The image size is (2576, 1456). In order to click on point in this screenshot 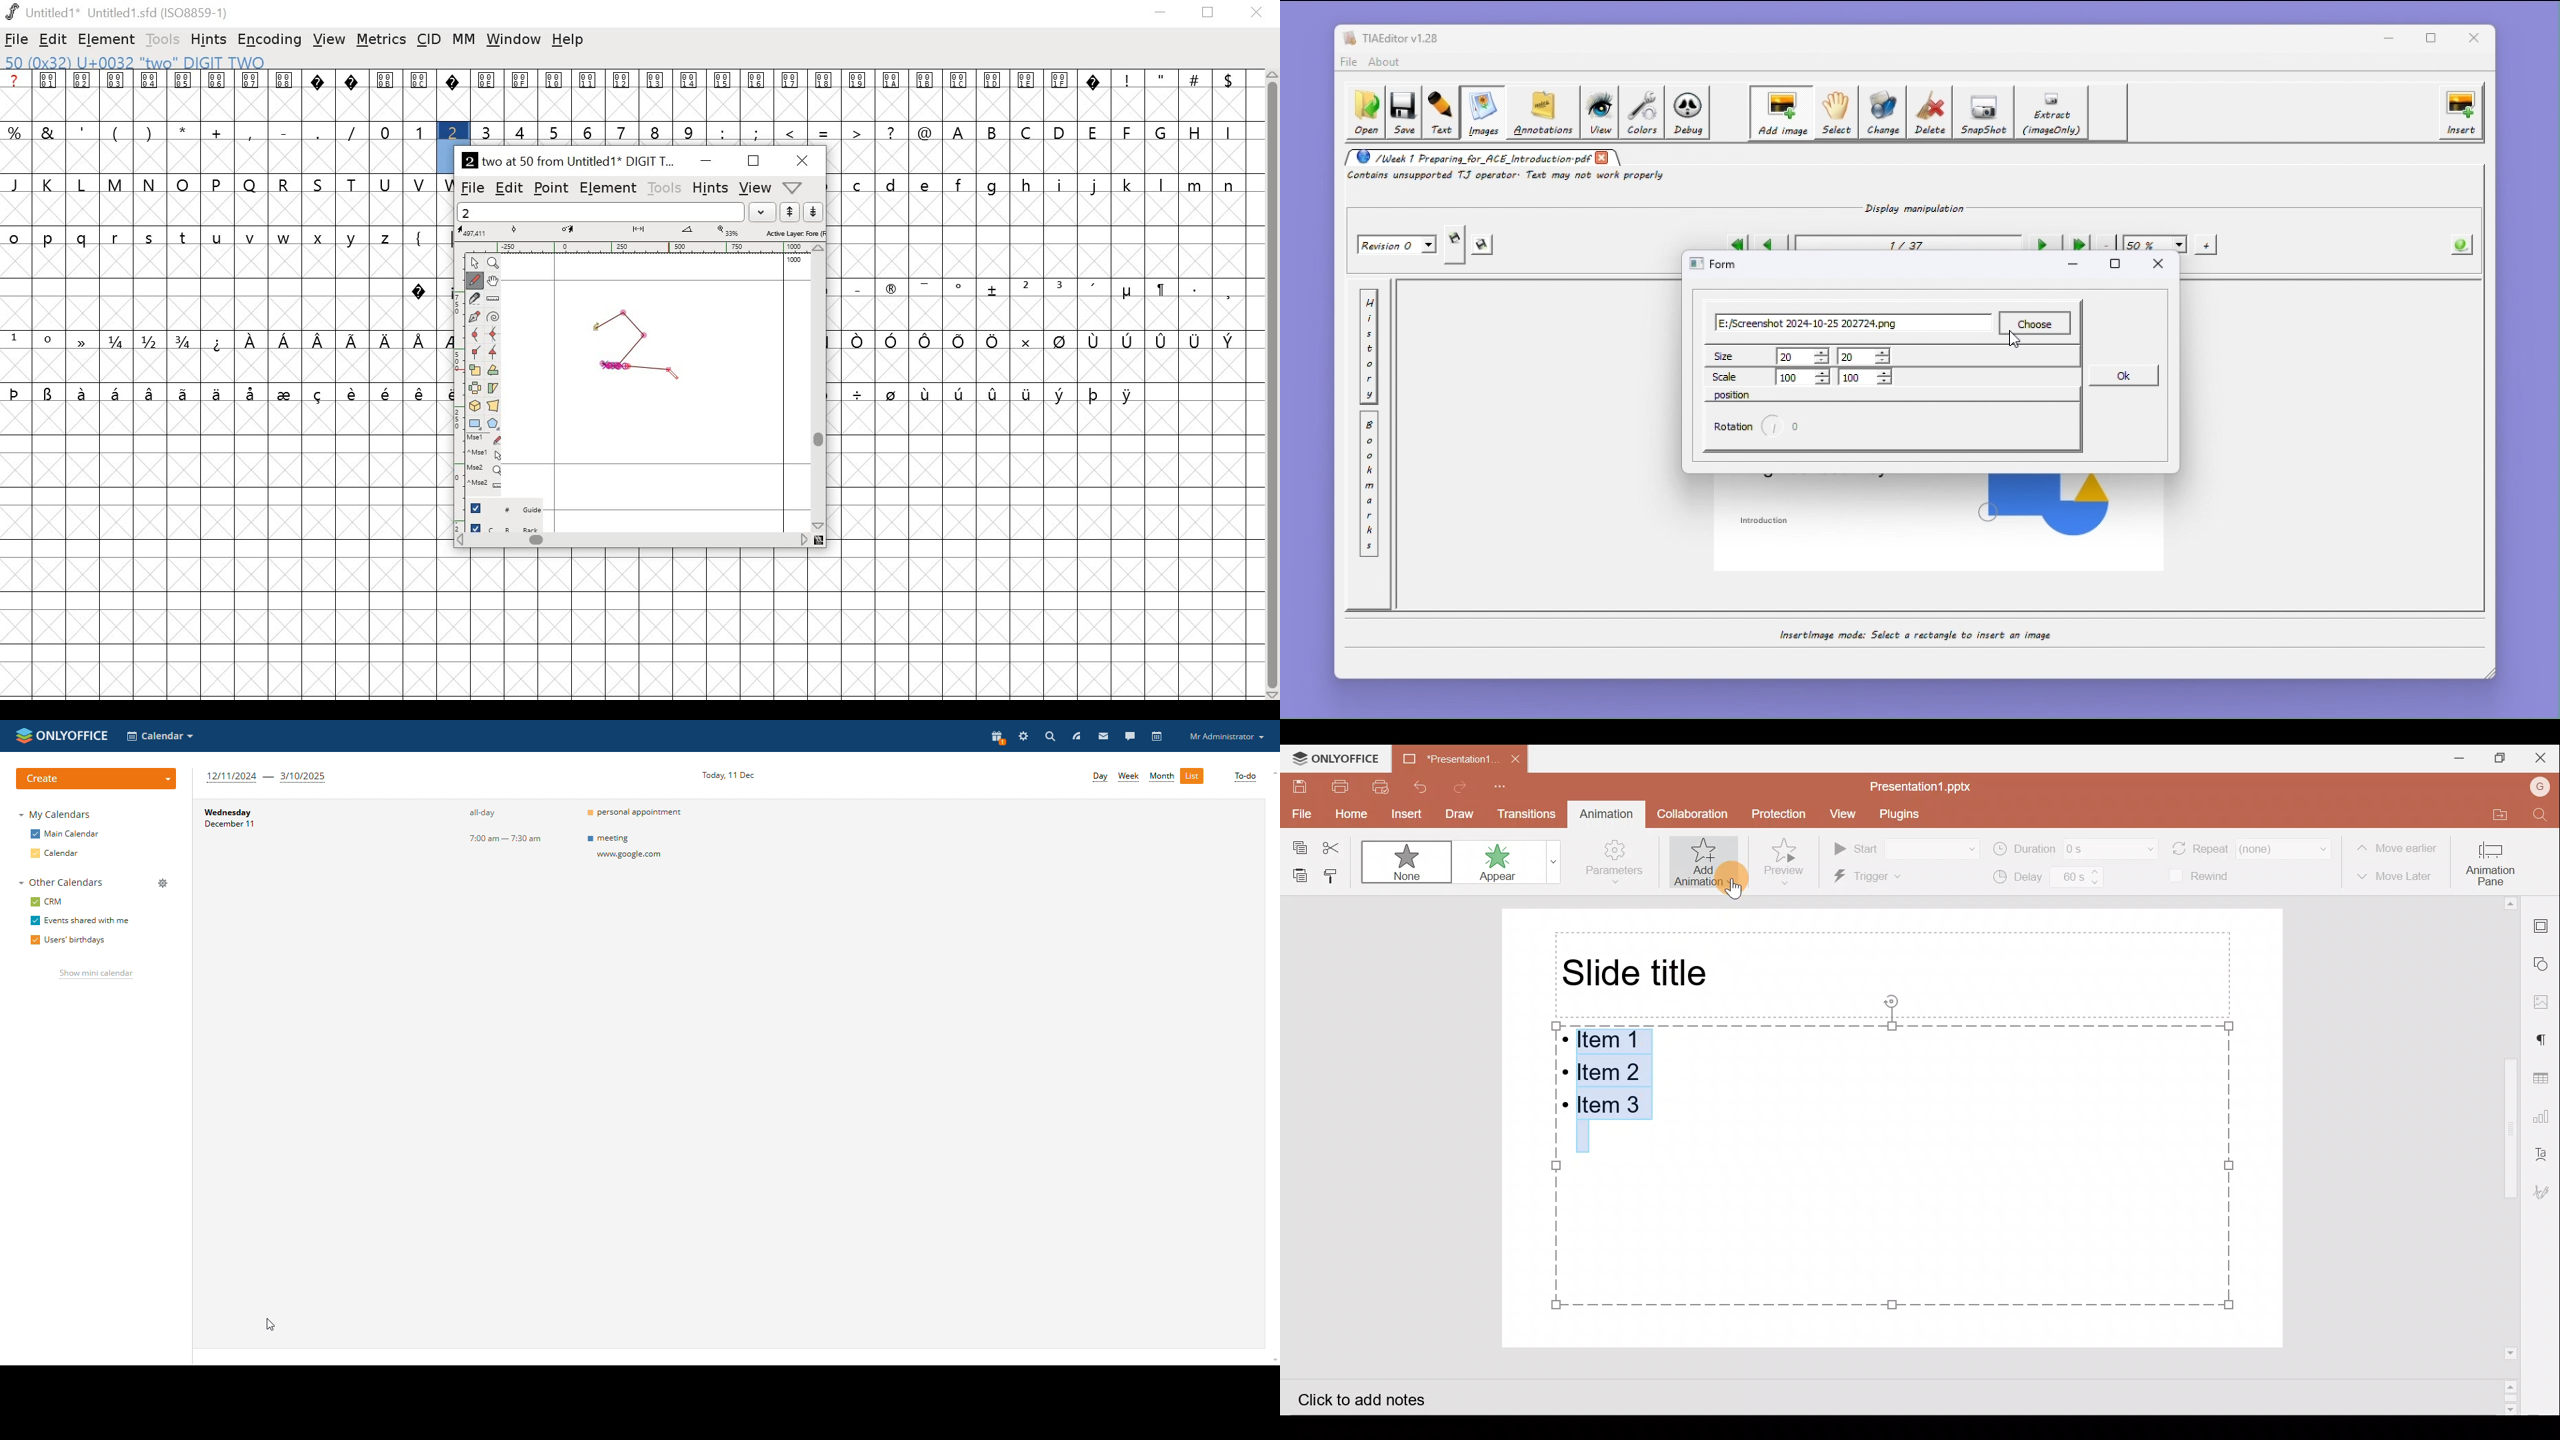, I will do `click(551, 188)`.